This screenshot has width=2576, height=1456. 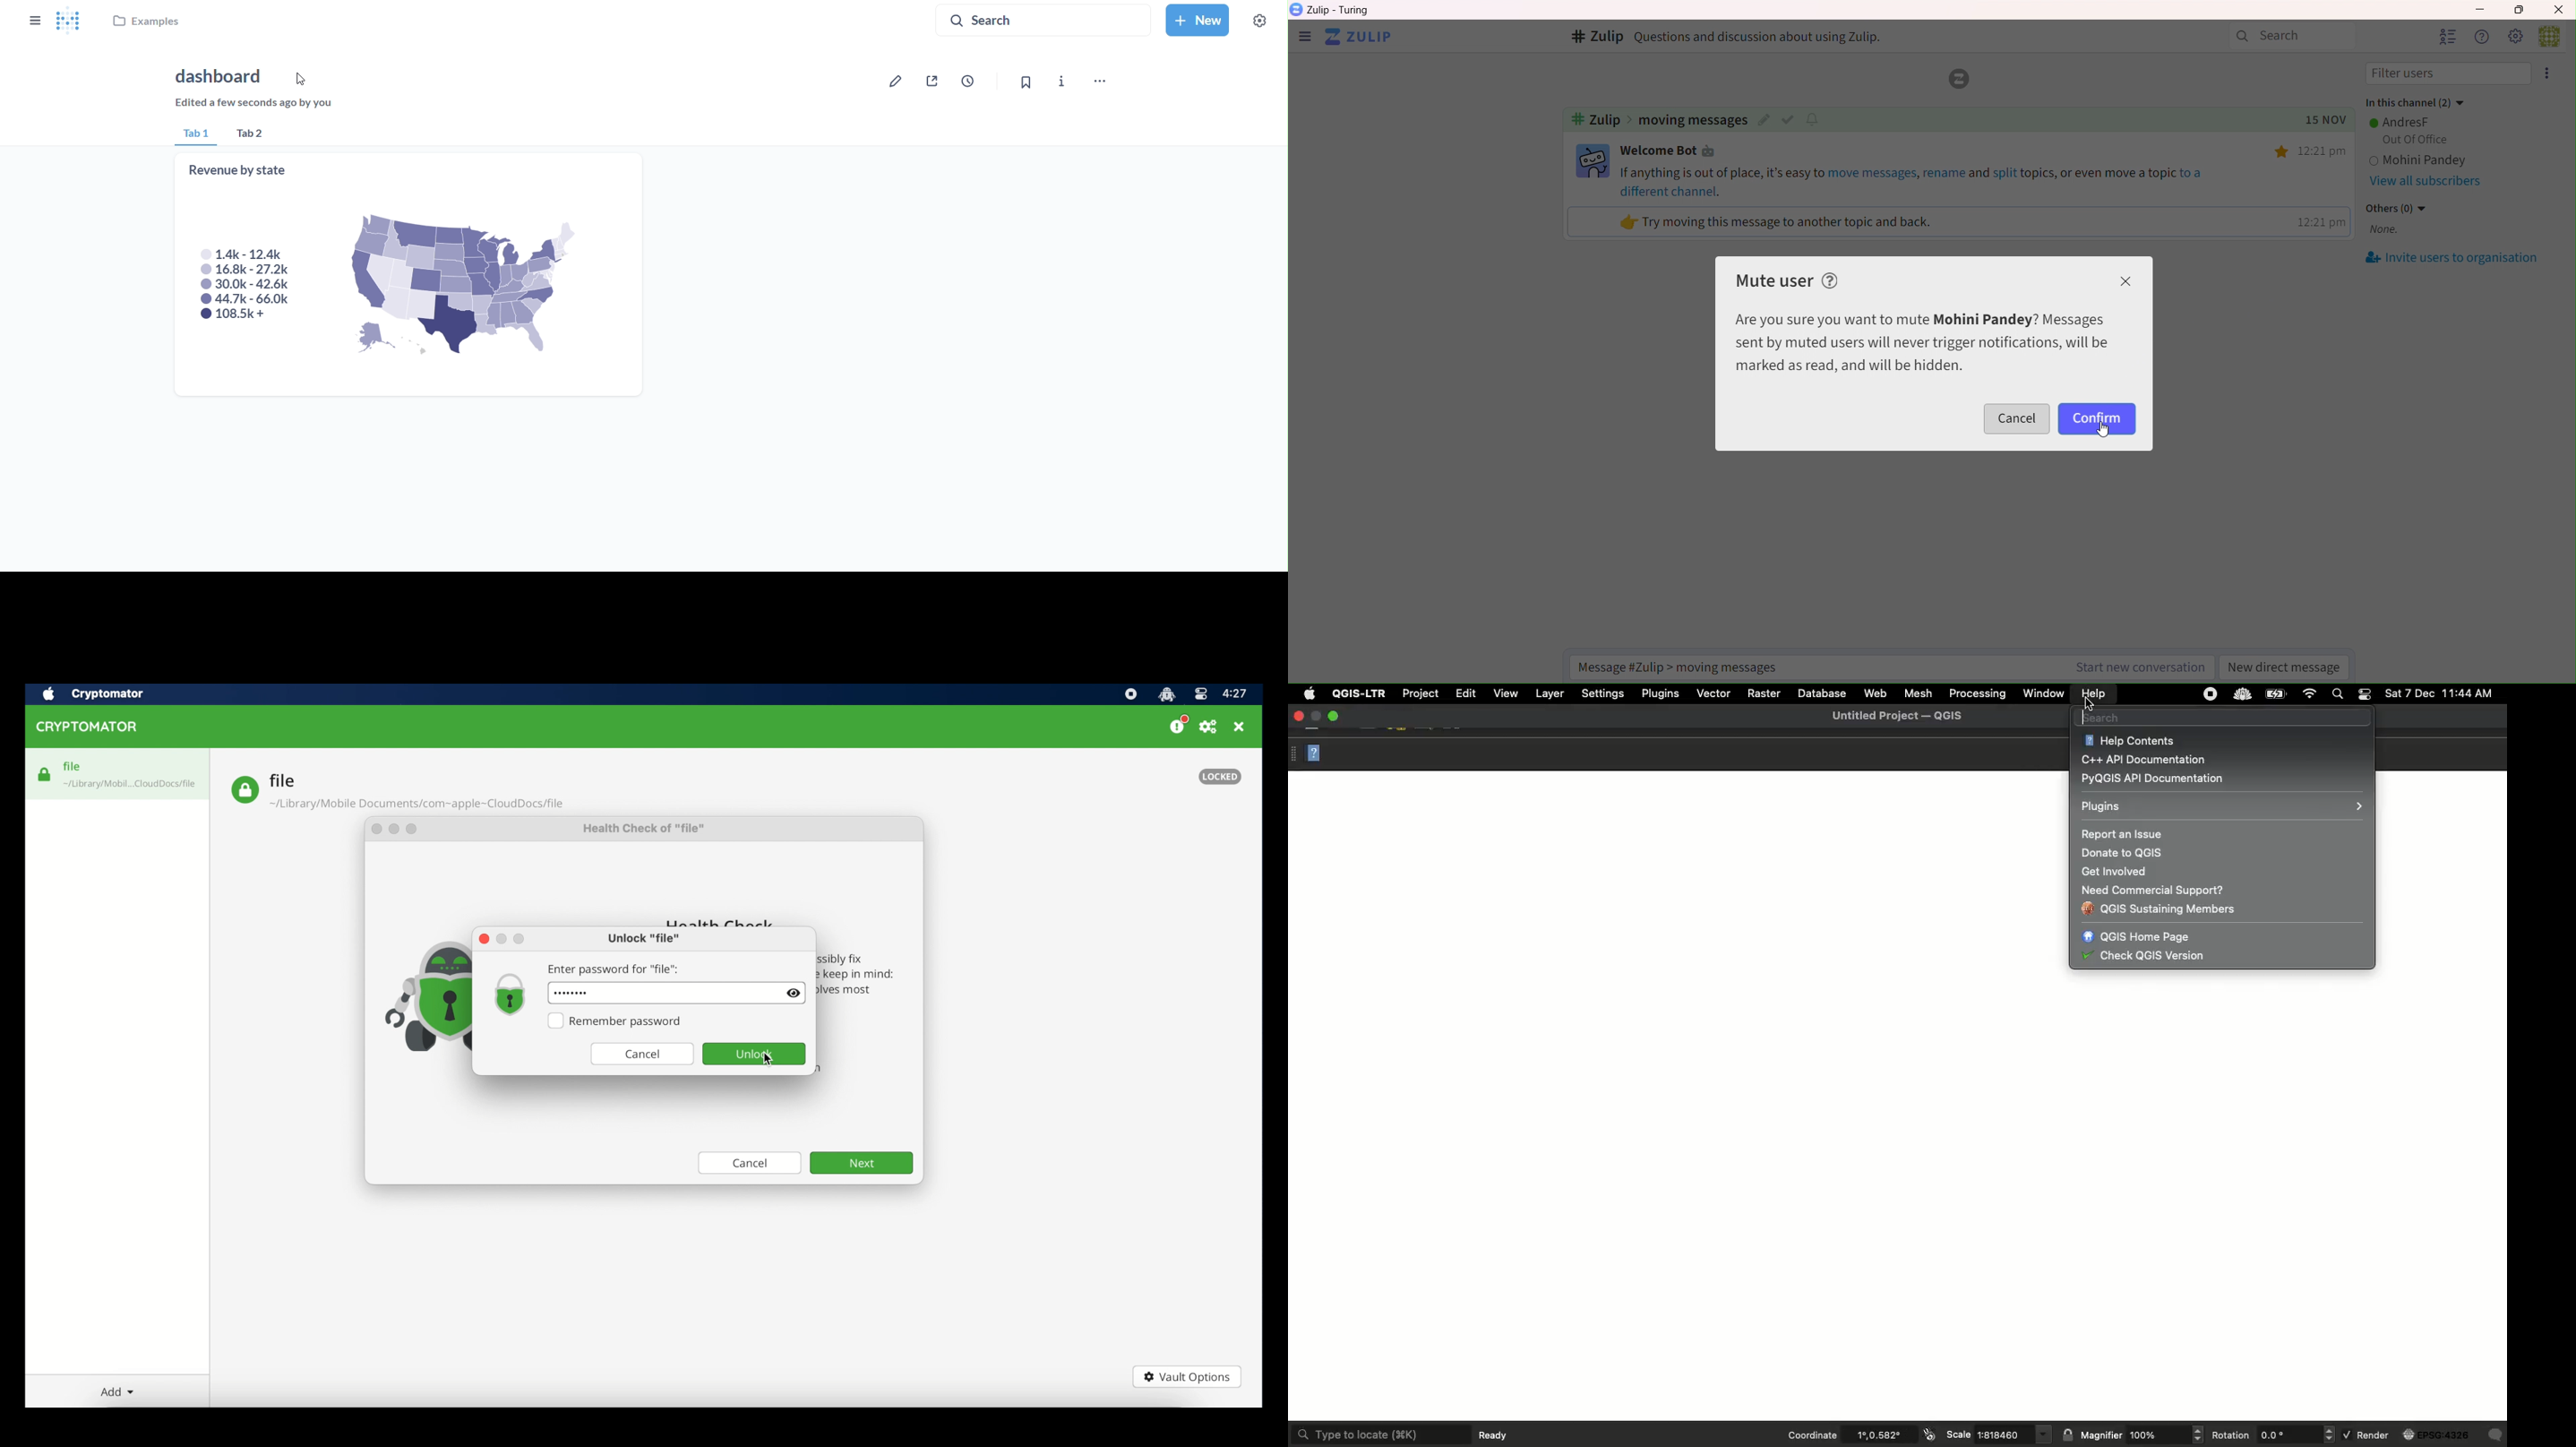 What do you see at coordinates (1688, 667) in the screenshot?
I see `Message #Zulip > moving messages` at bounding box center [1688, 667].